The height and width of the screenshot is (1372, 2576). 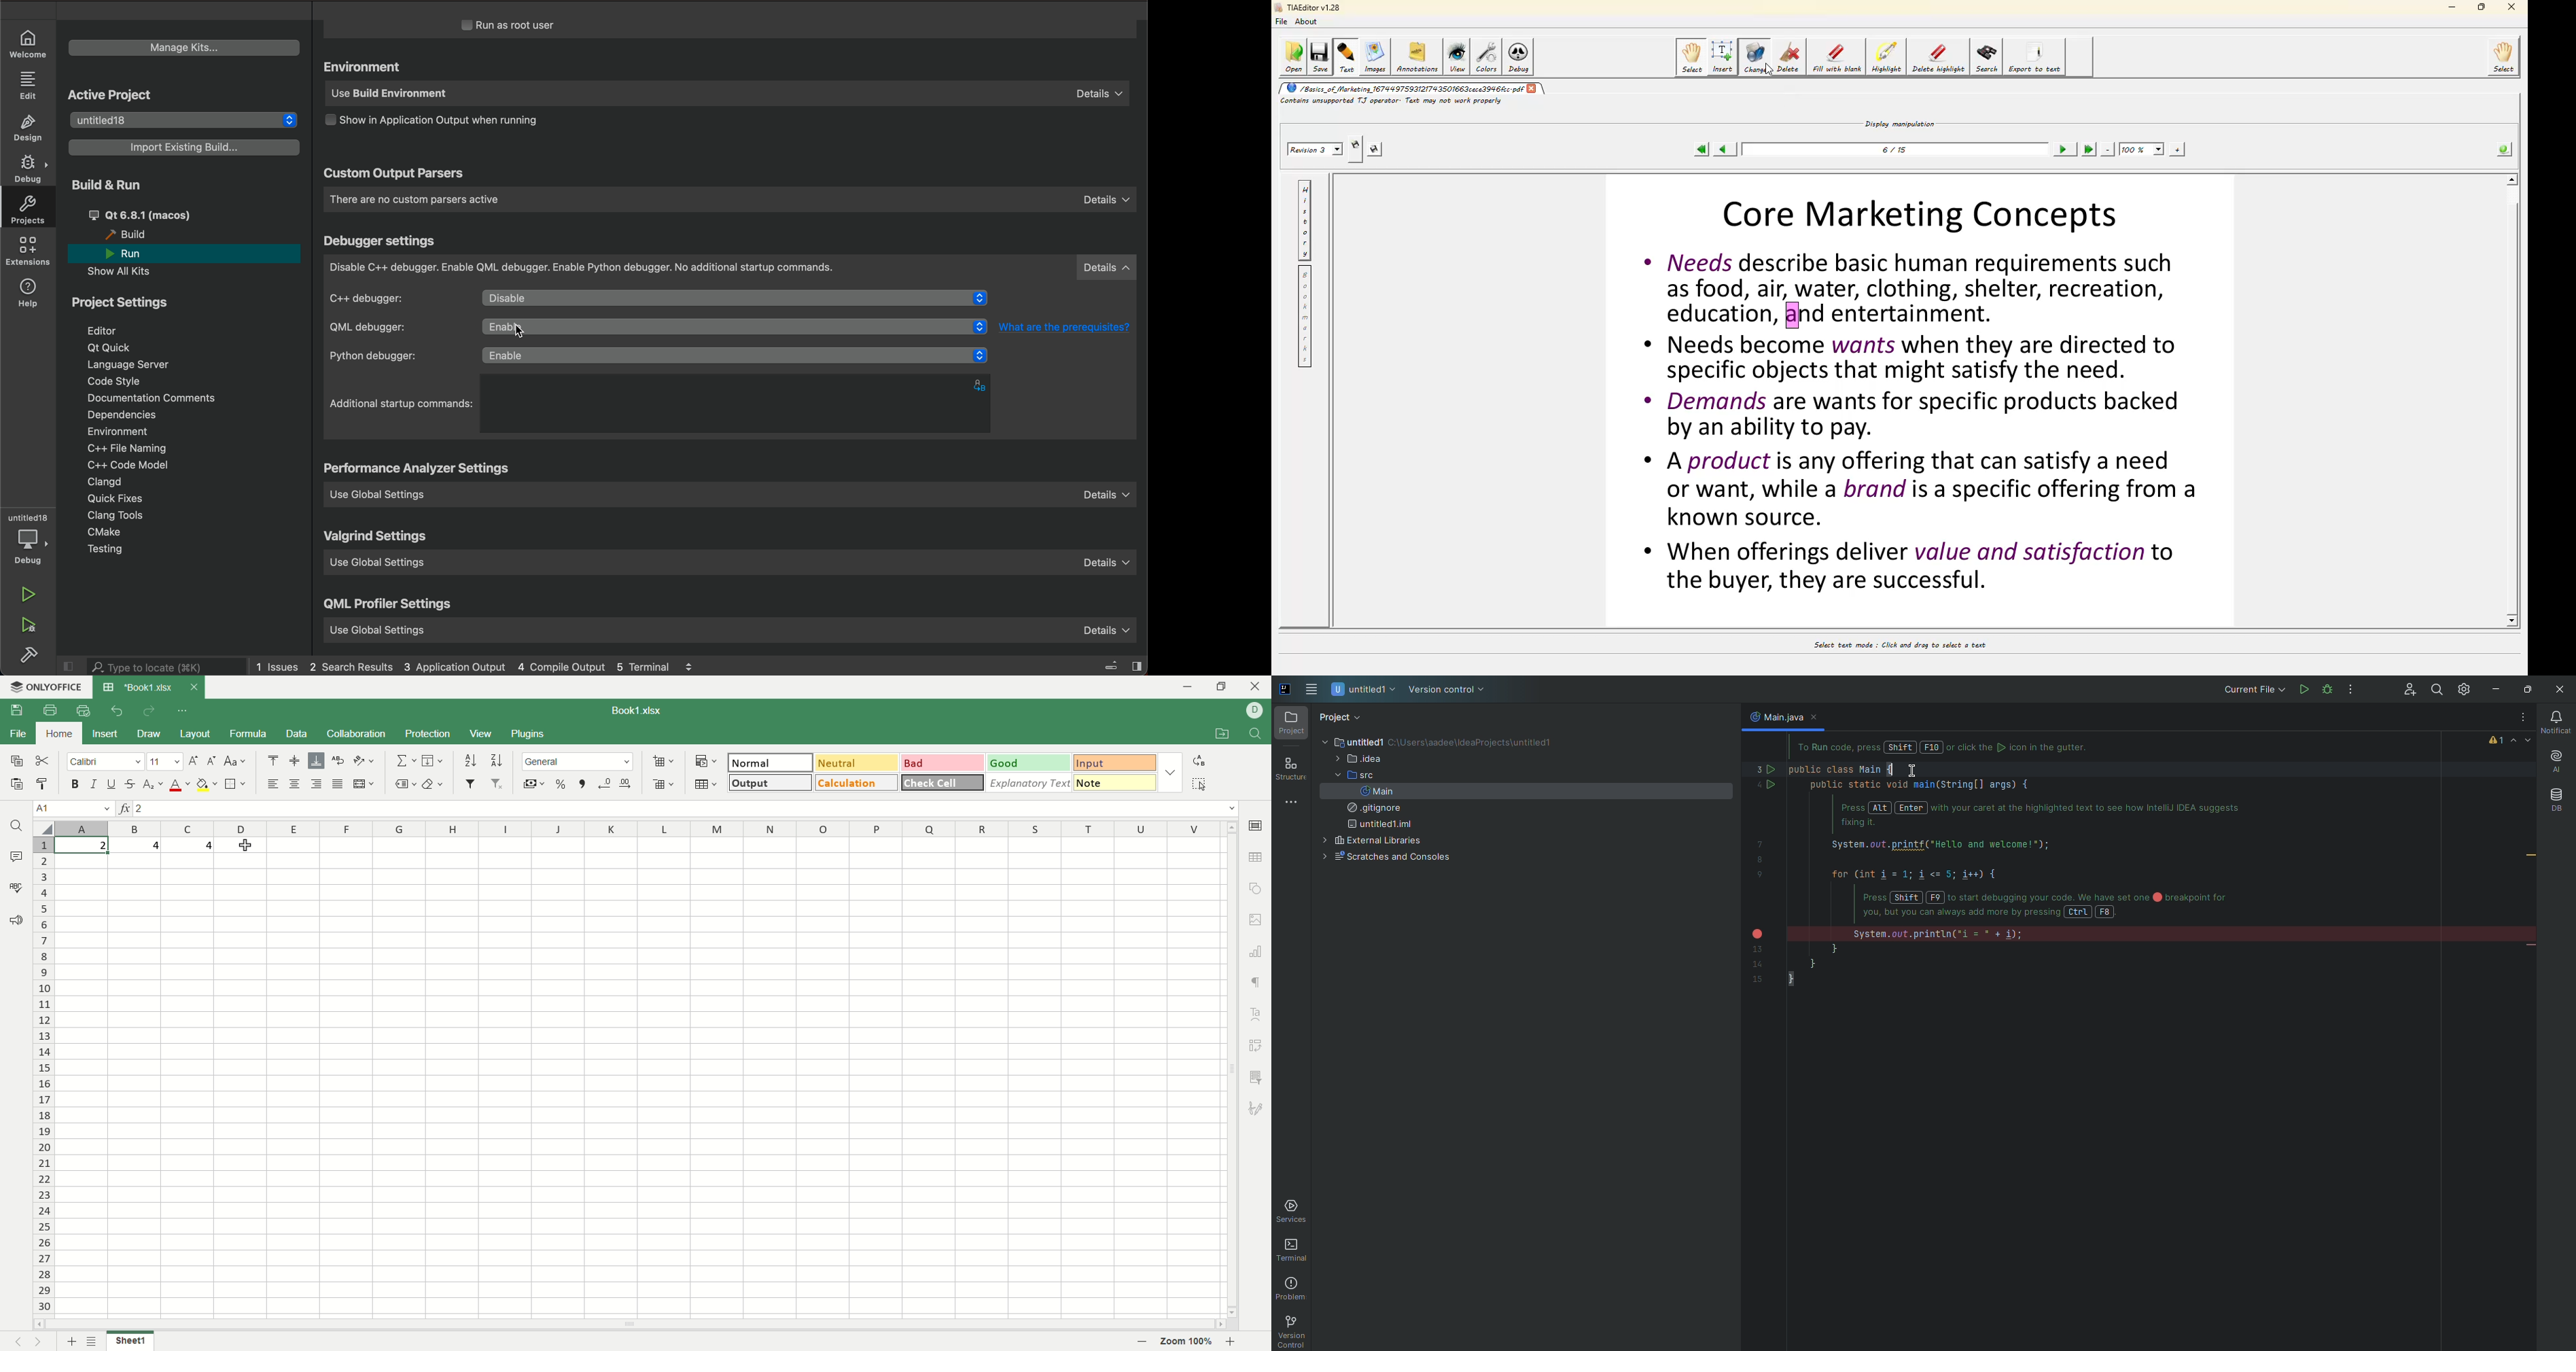 I want to click on summation, so click(x=403, y=761).